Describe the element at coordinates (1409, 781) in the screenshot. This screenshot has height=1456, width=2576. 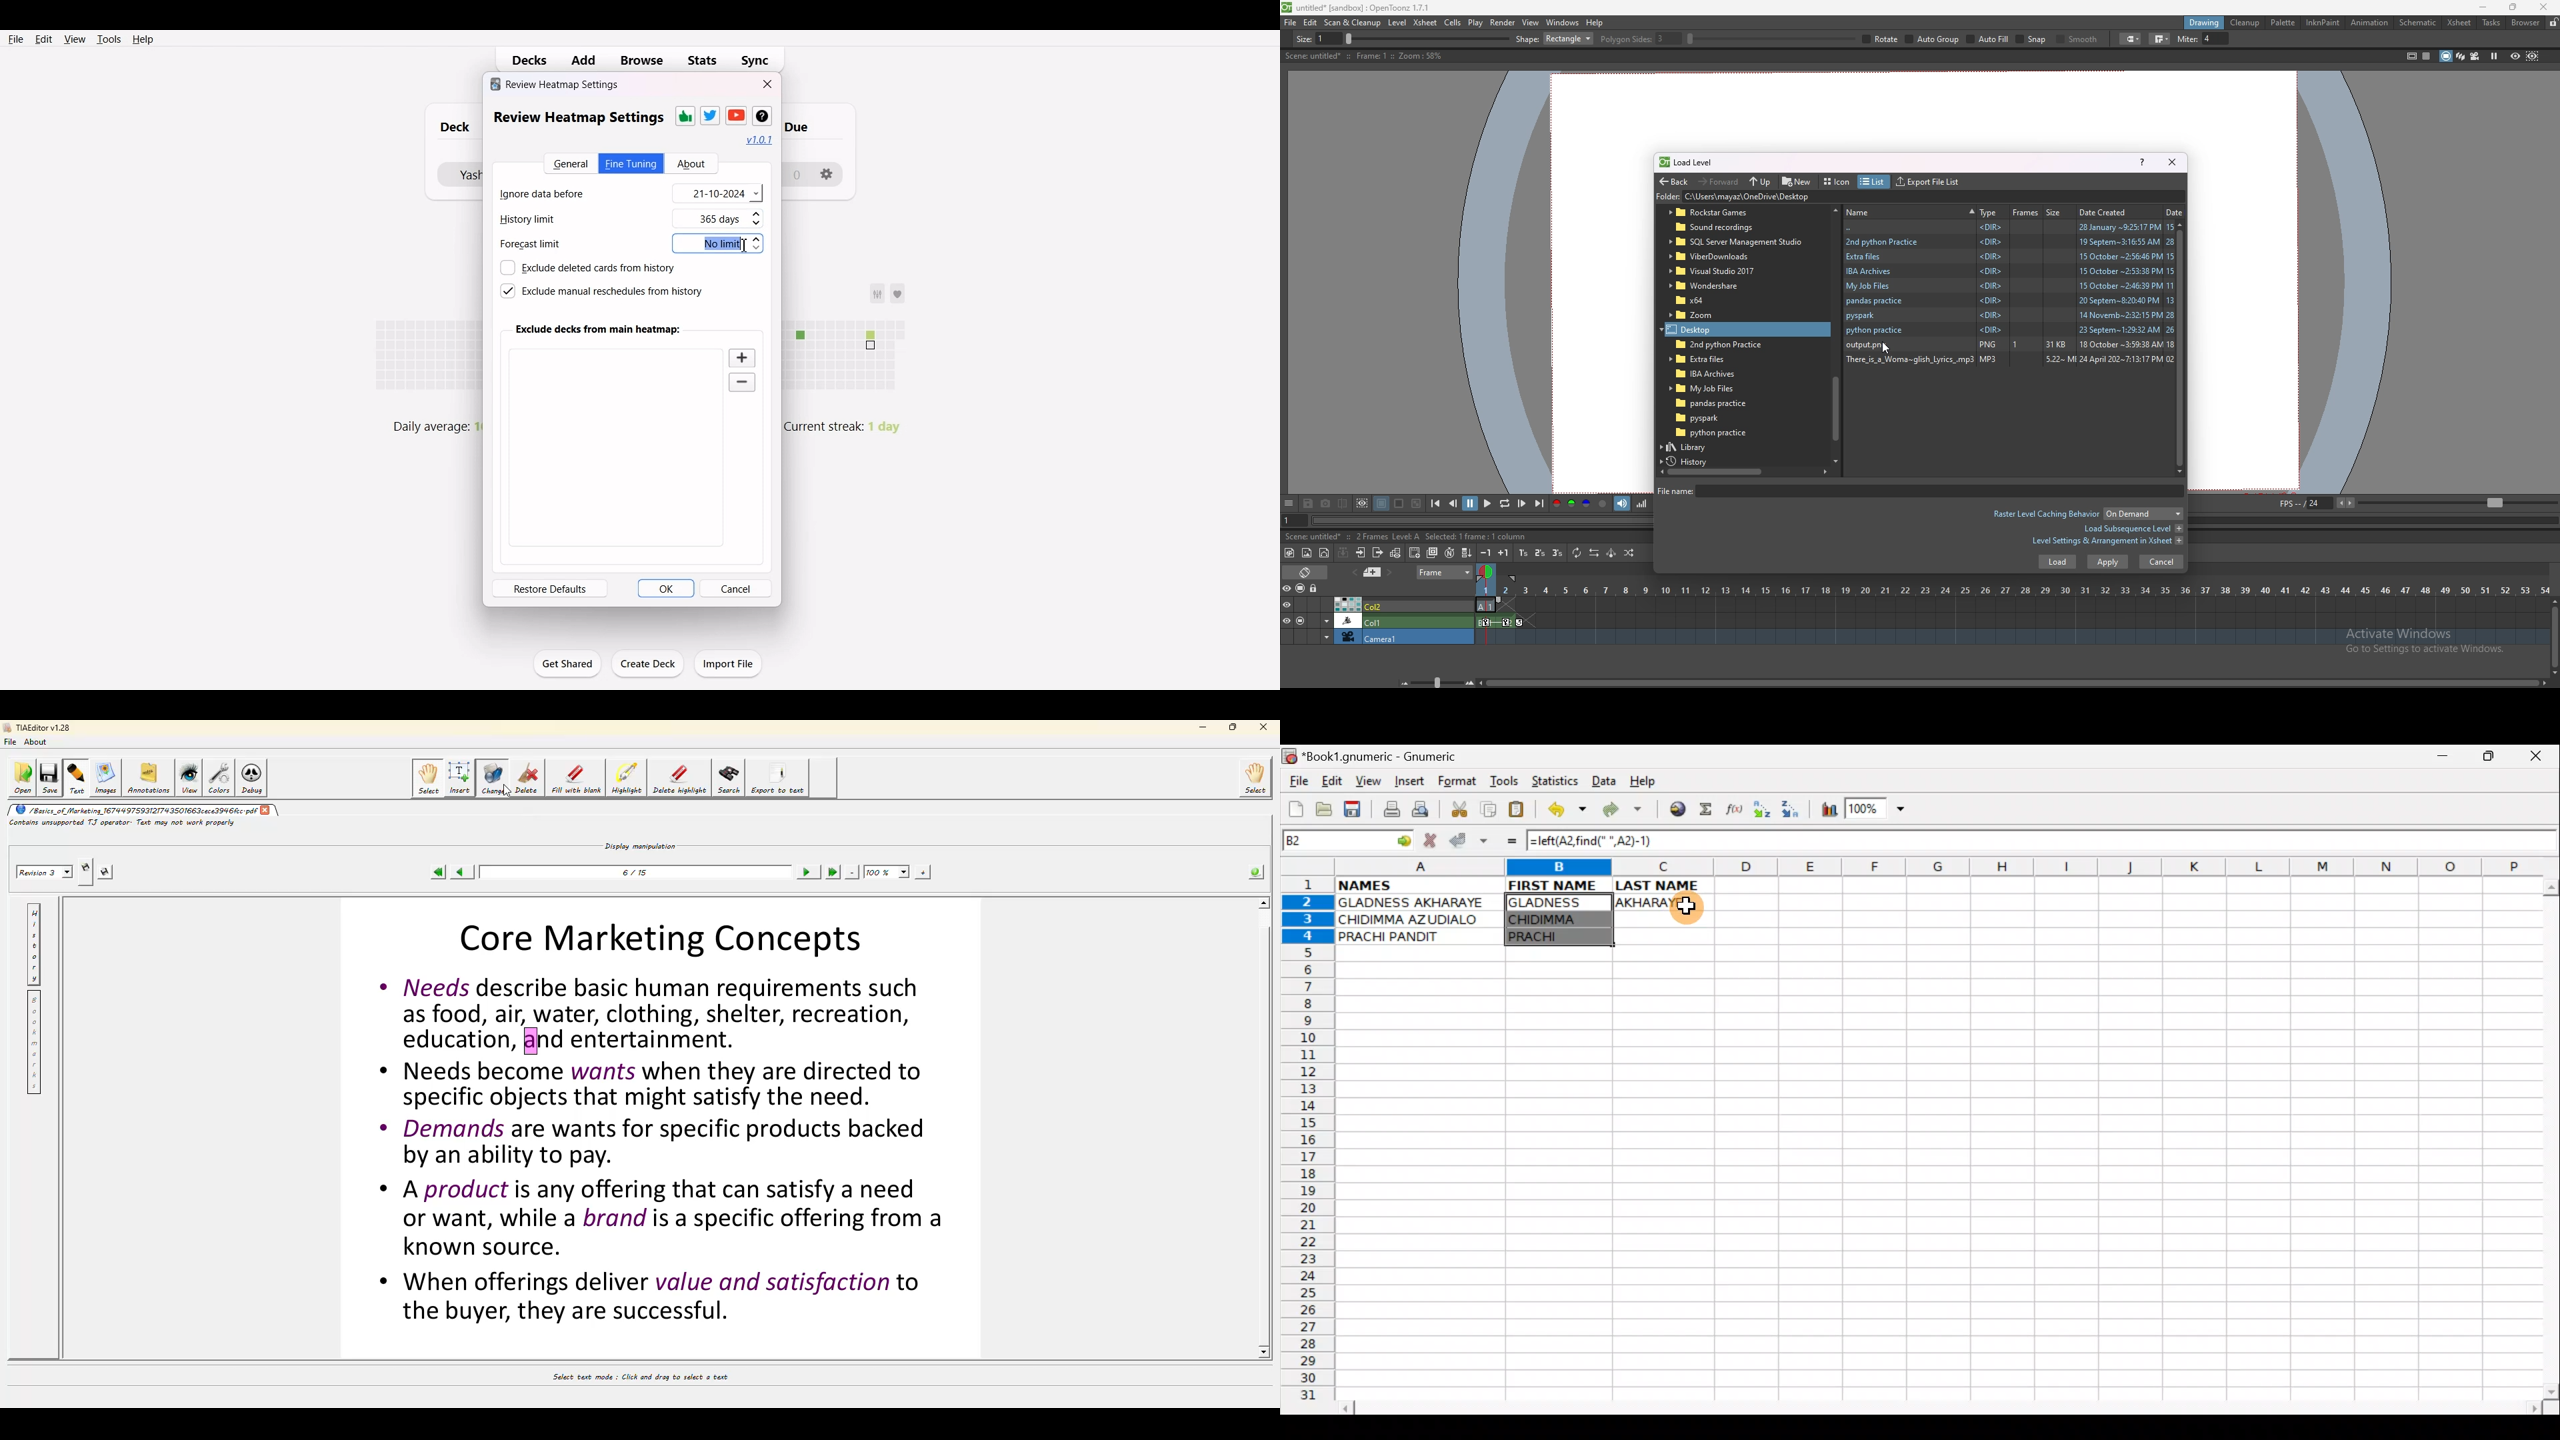
I see `Insert` at that location.